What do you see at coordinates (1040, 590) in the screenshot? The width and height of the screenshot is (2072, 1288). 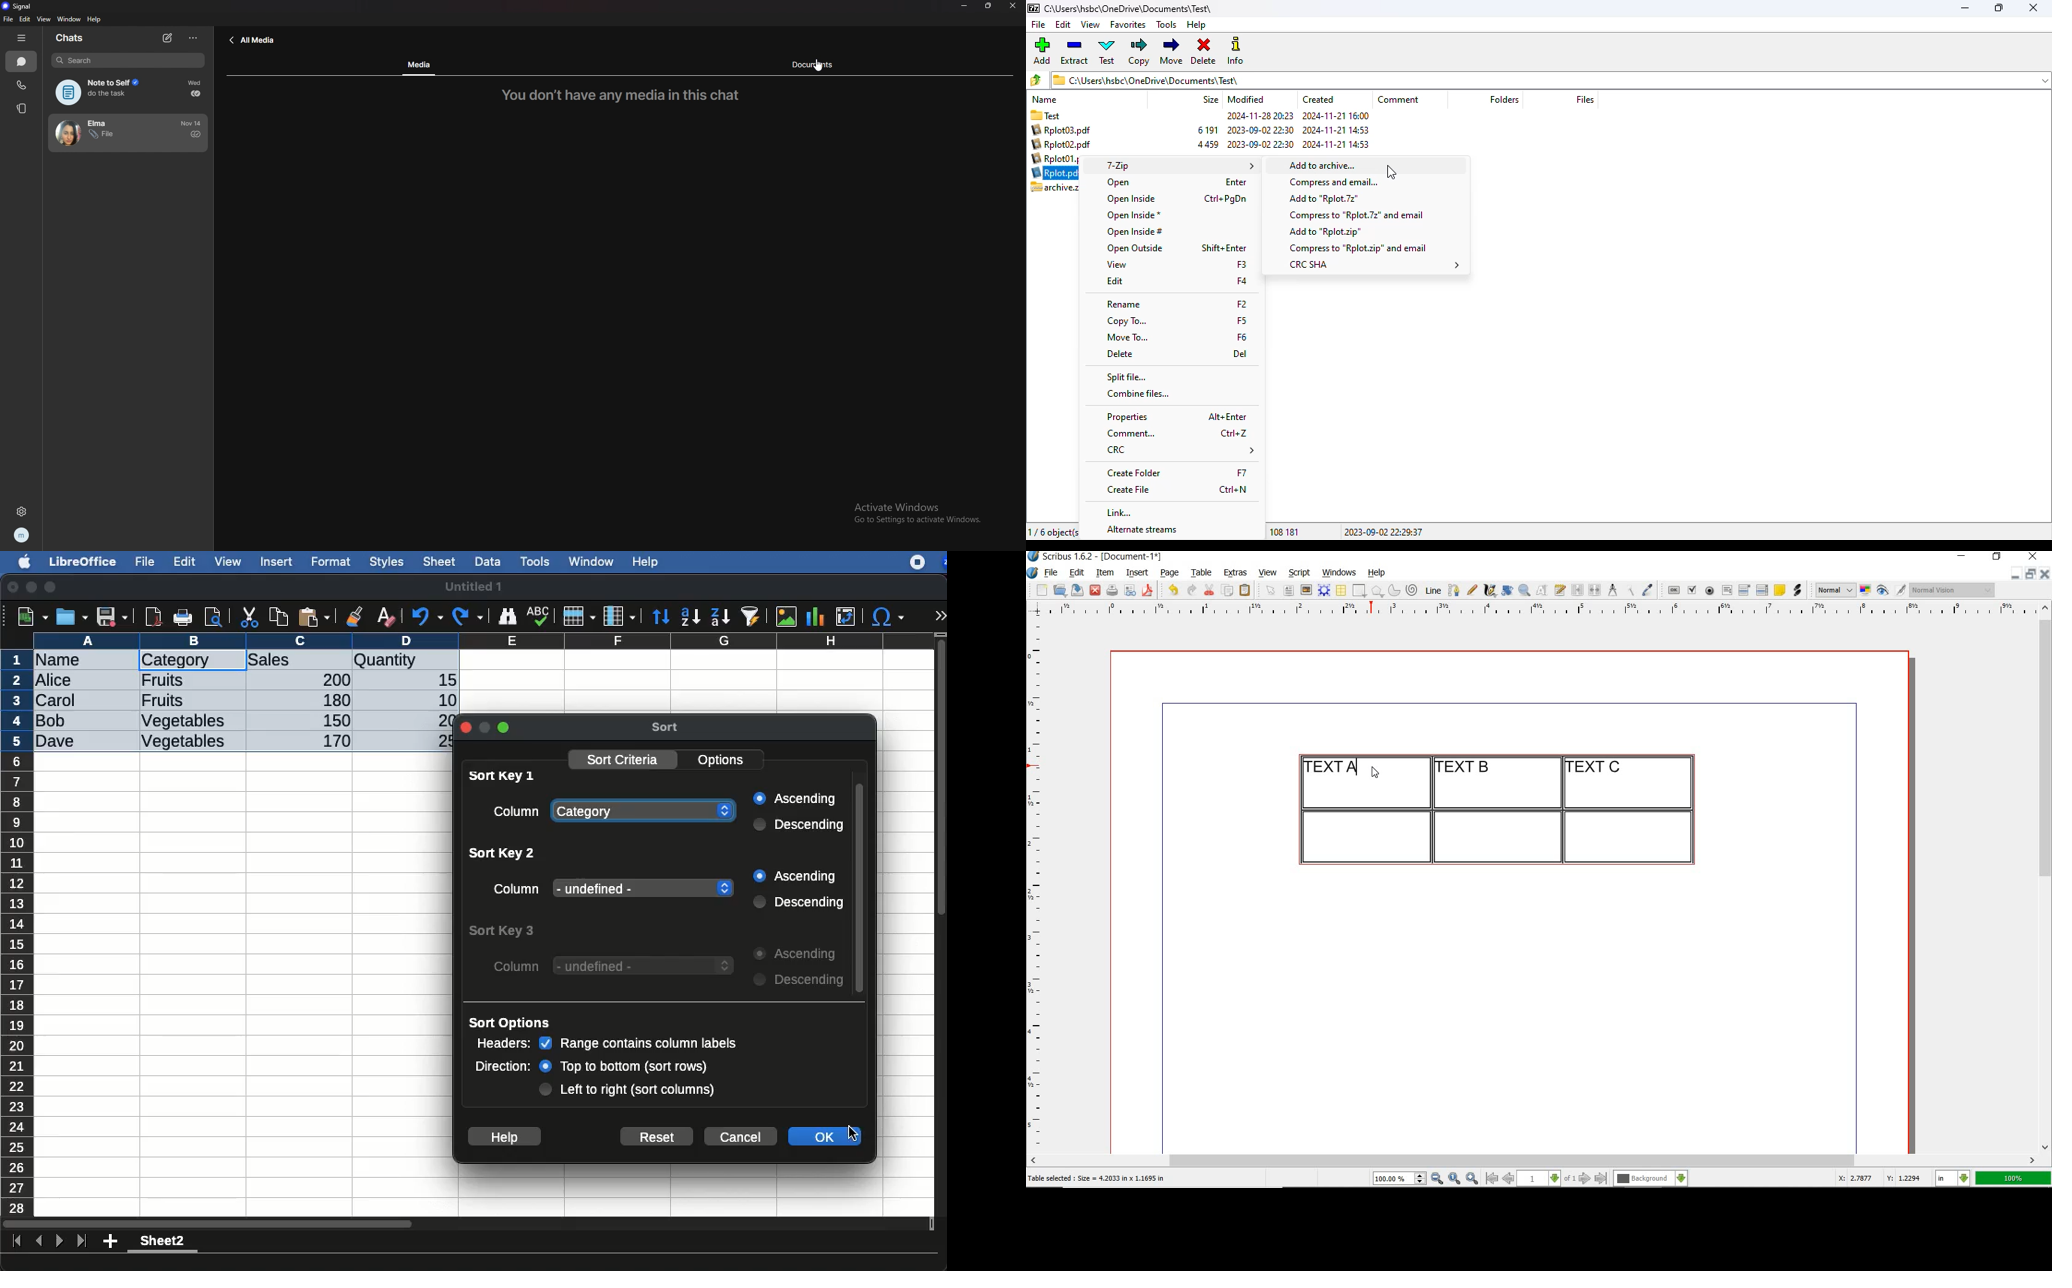 I see `new` at bounding box center [1040, 590].